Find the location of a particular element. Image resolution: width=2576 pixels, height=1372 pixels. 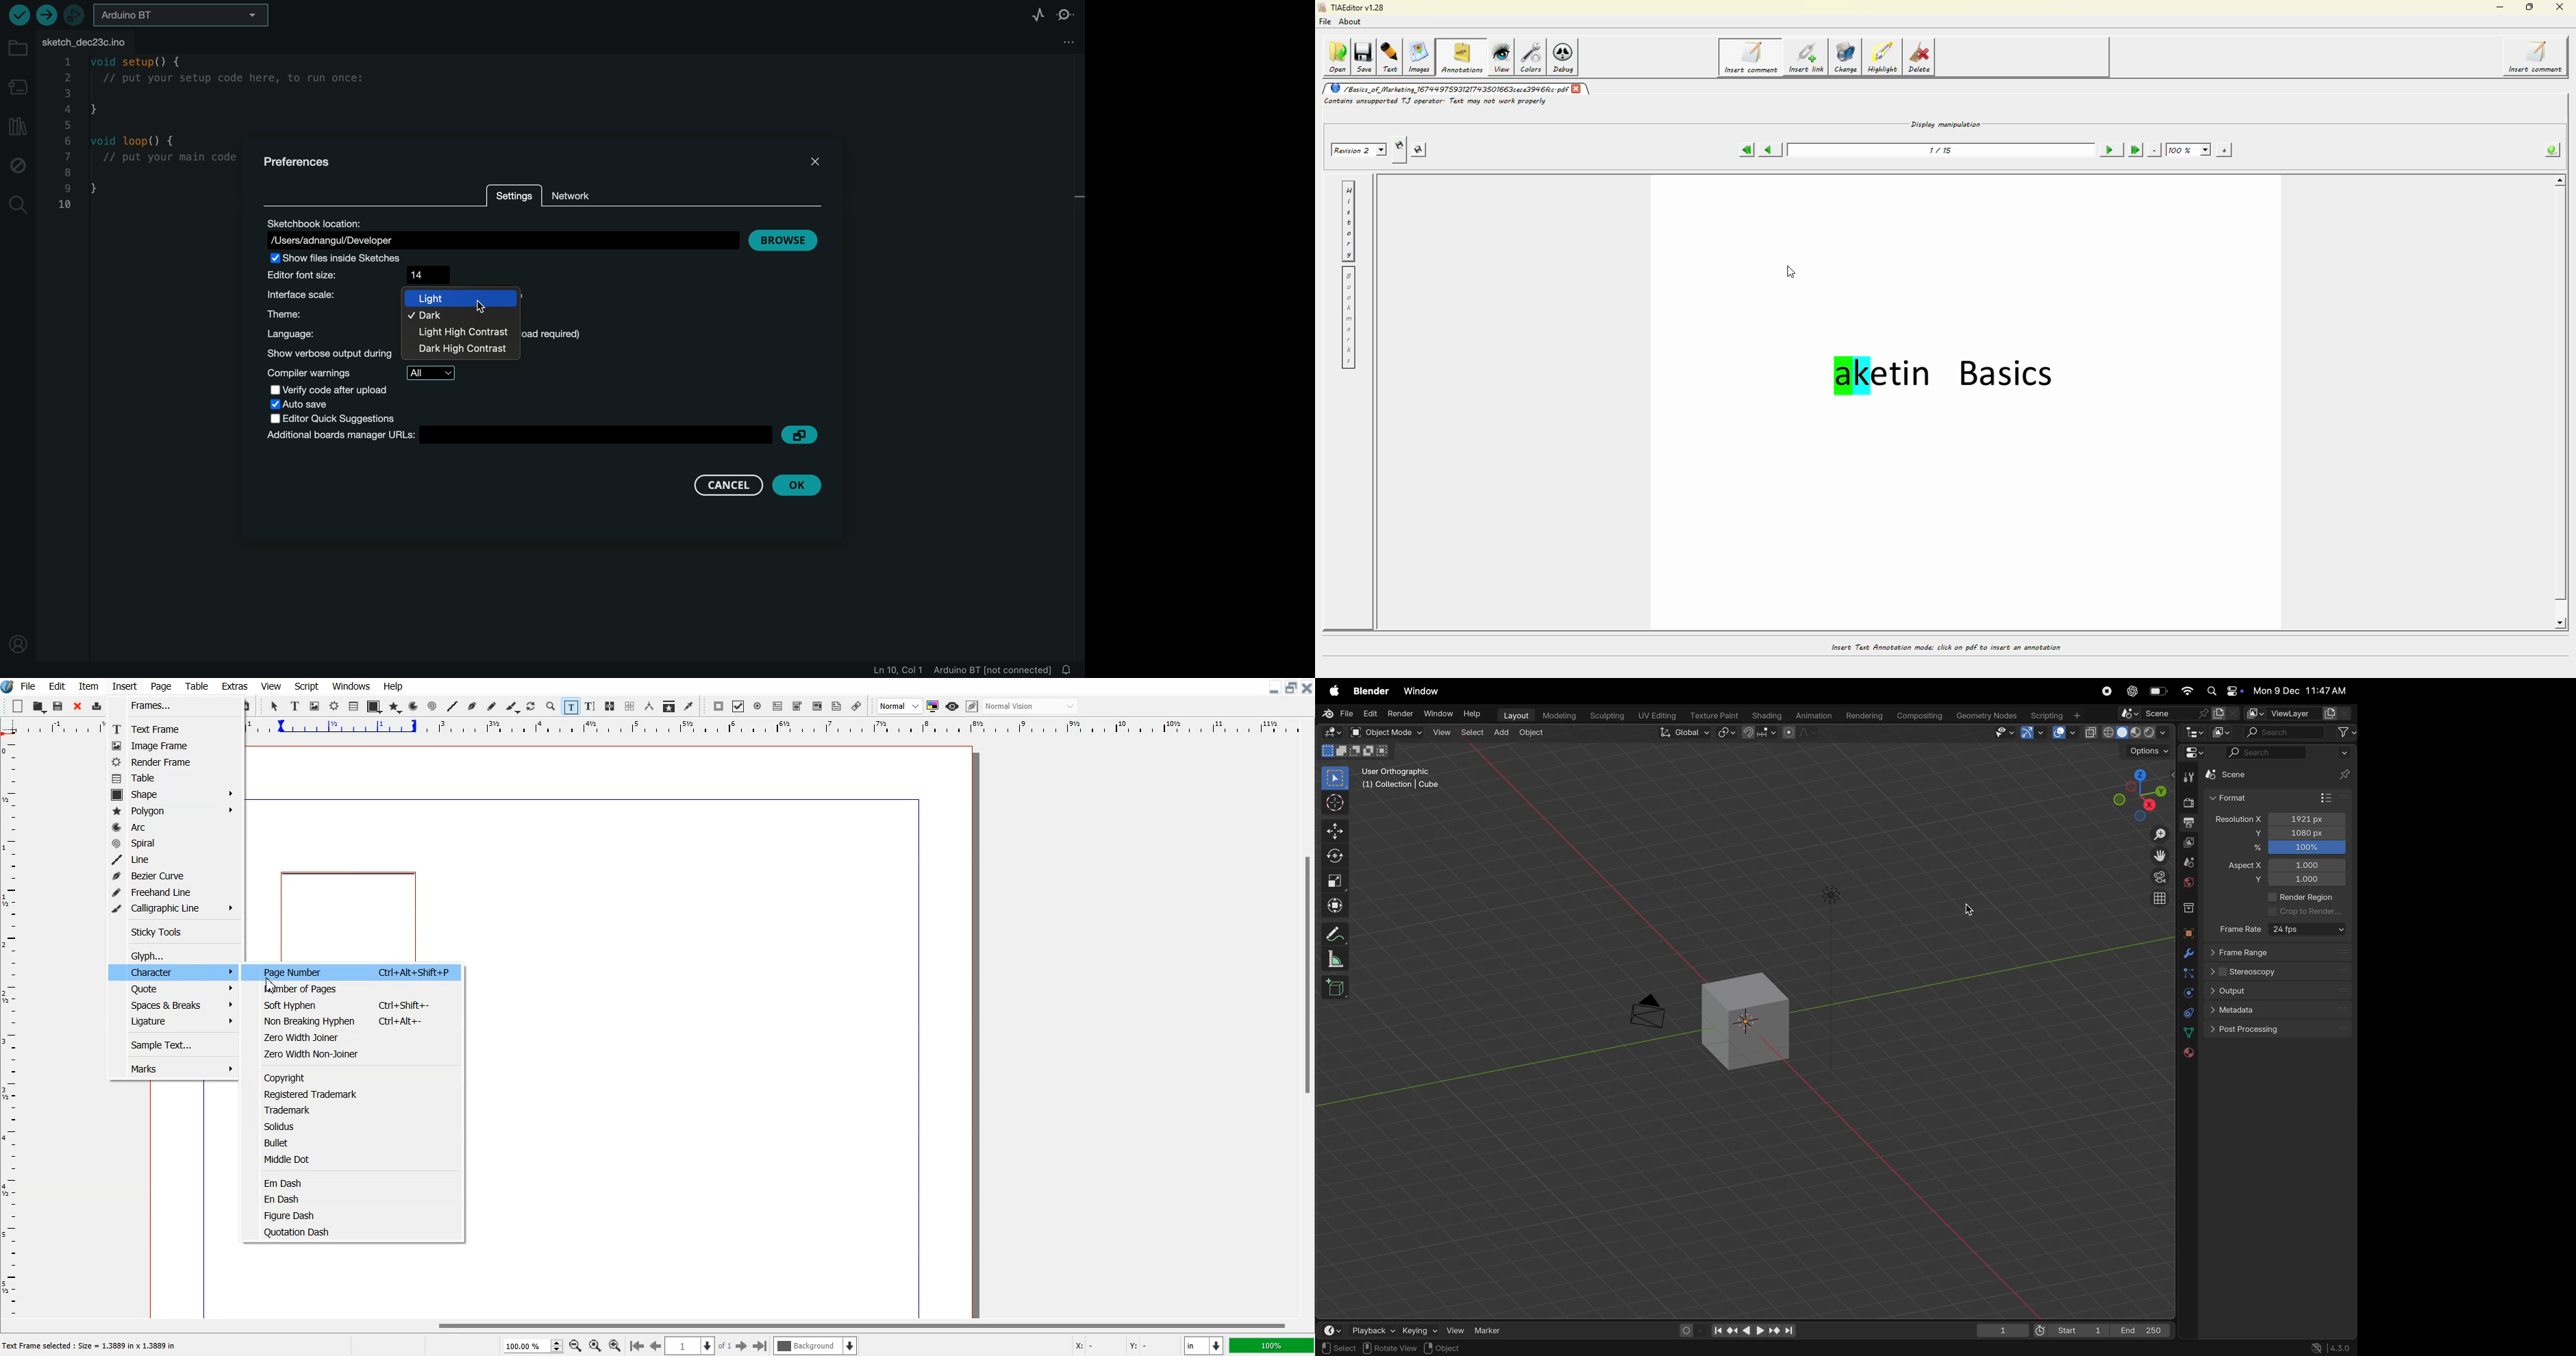

Calligraphic Line is located at coordinates (173, 907).